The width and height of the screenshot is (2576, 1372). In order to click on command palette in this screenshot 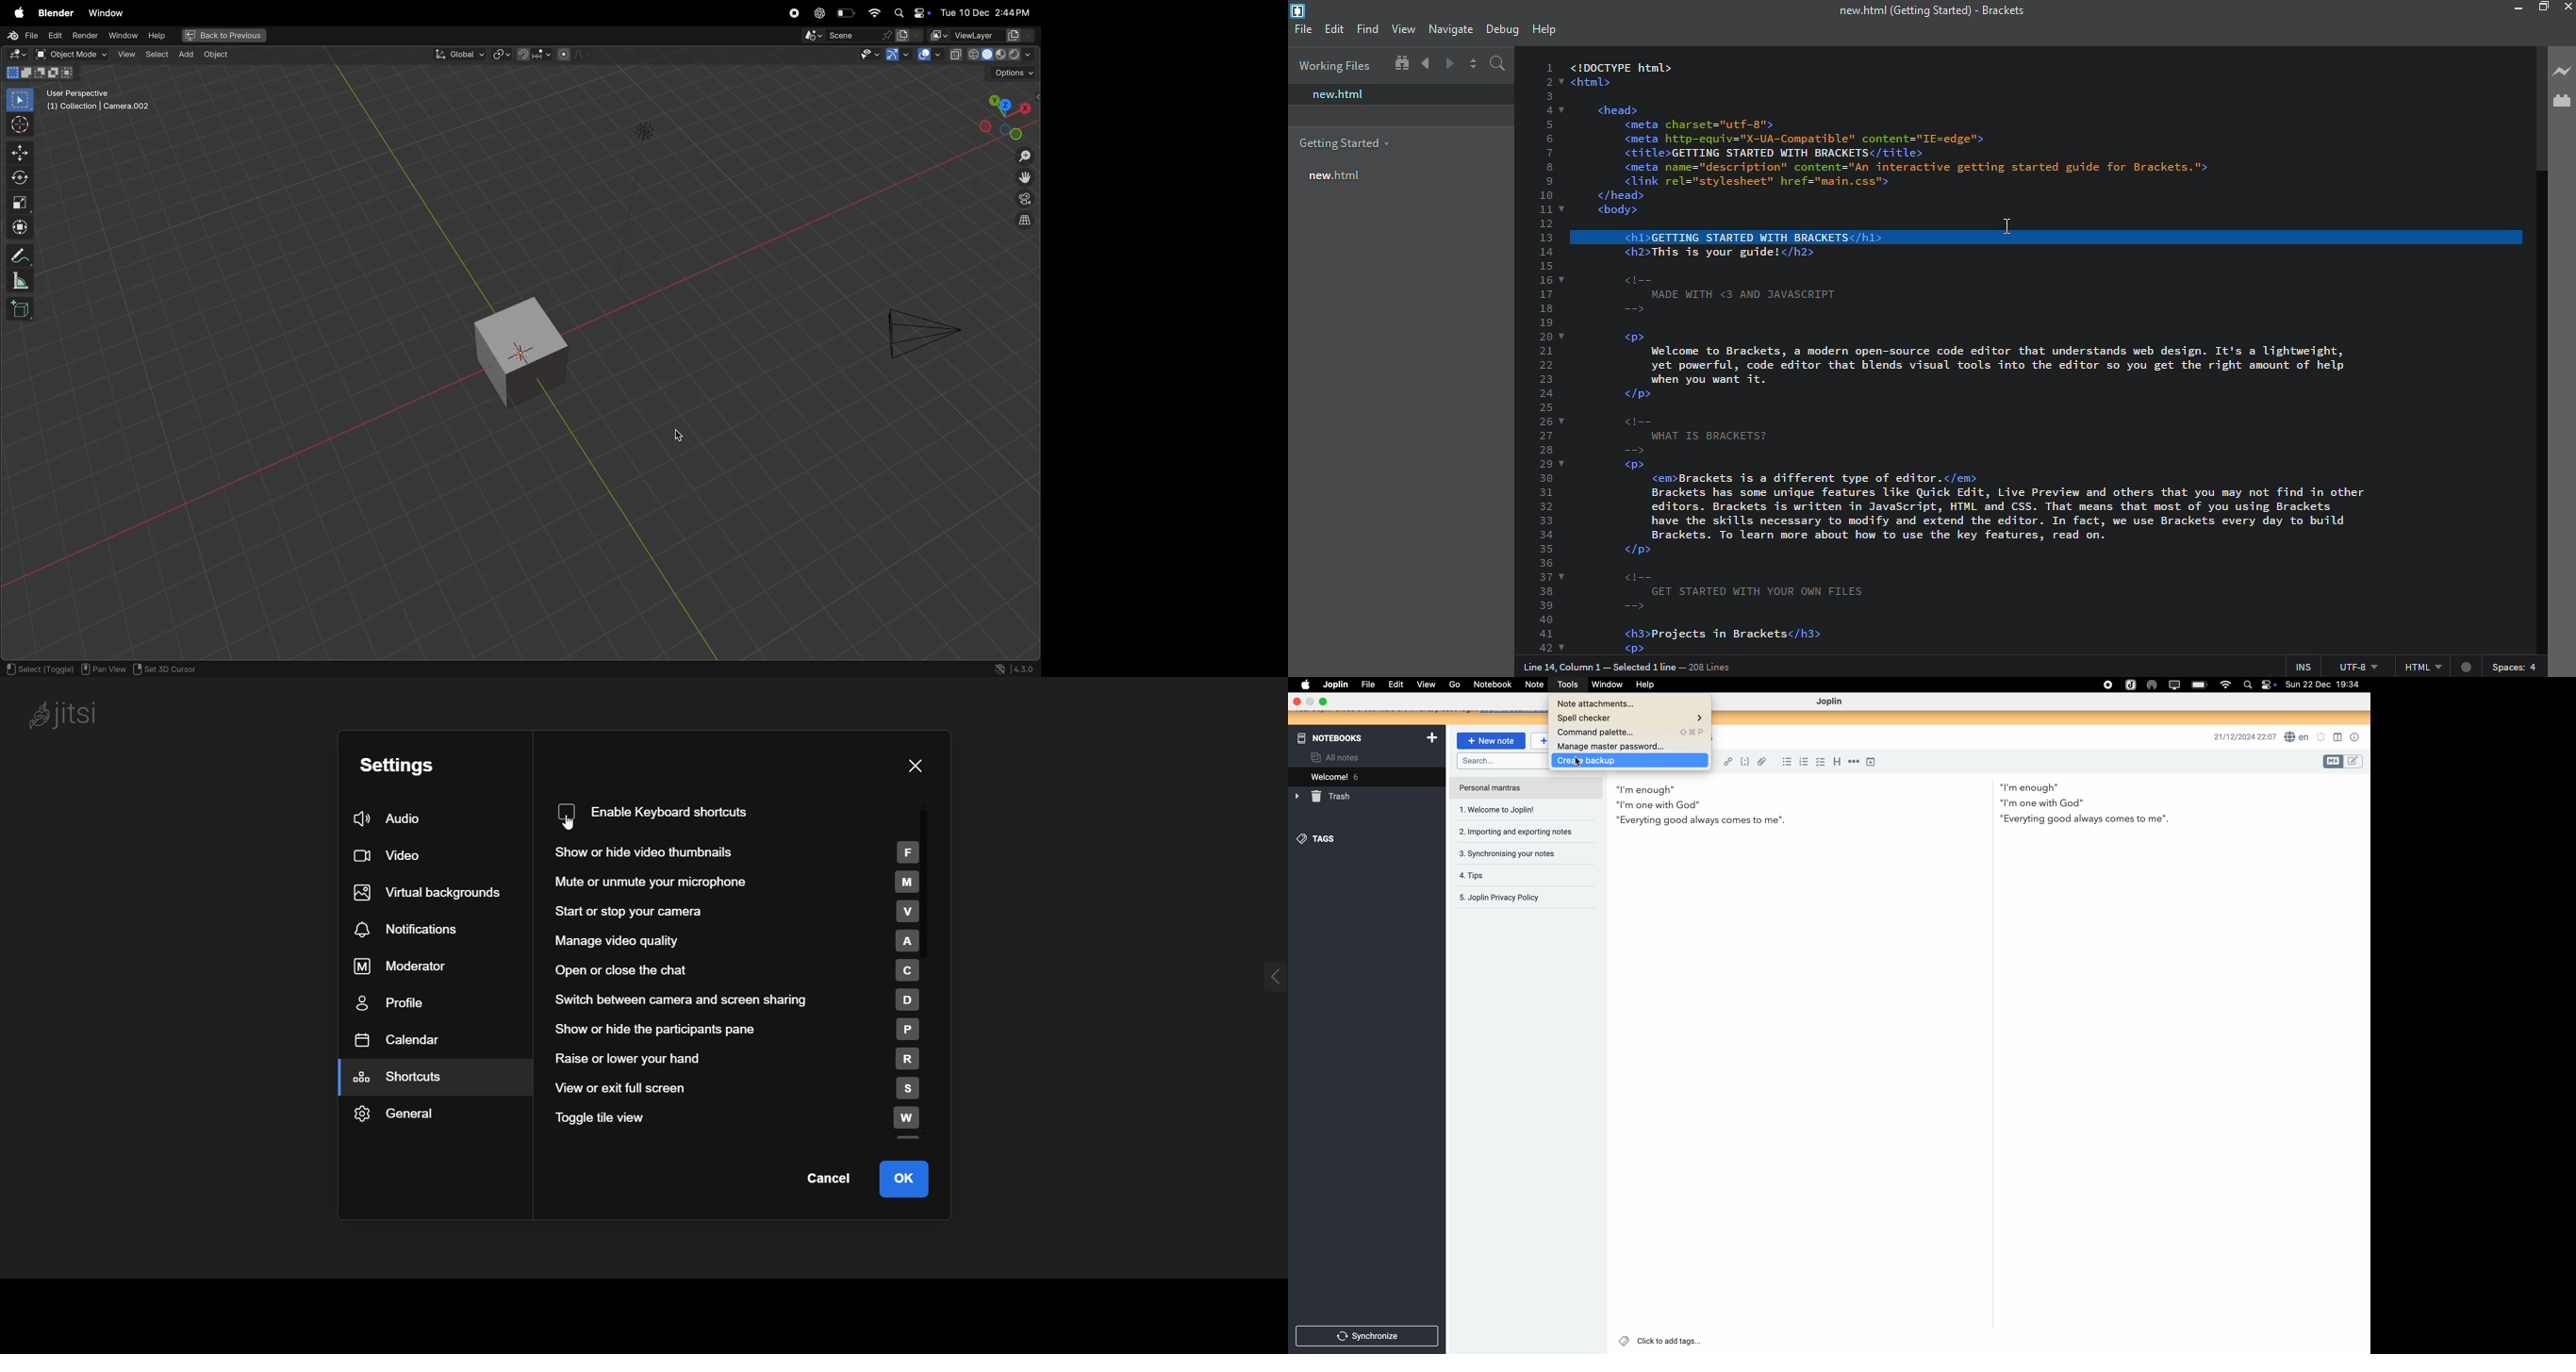, I will do `click(1632, 733)`.